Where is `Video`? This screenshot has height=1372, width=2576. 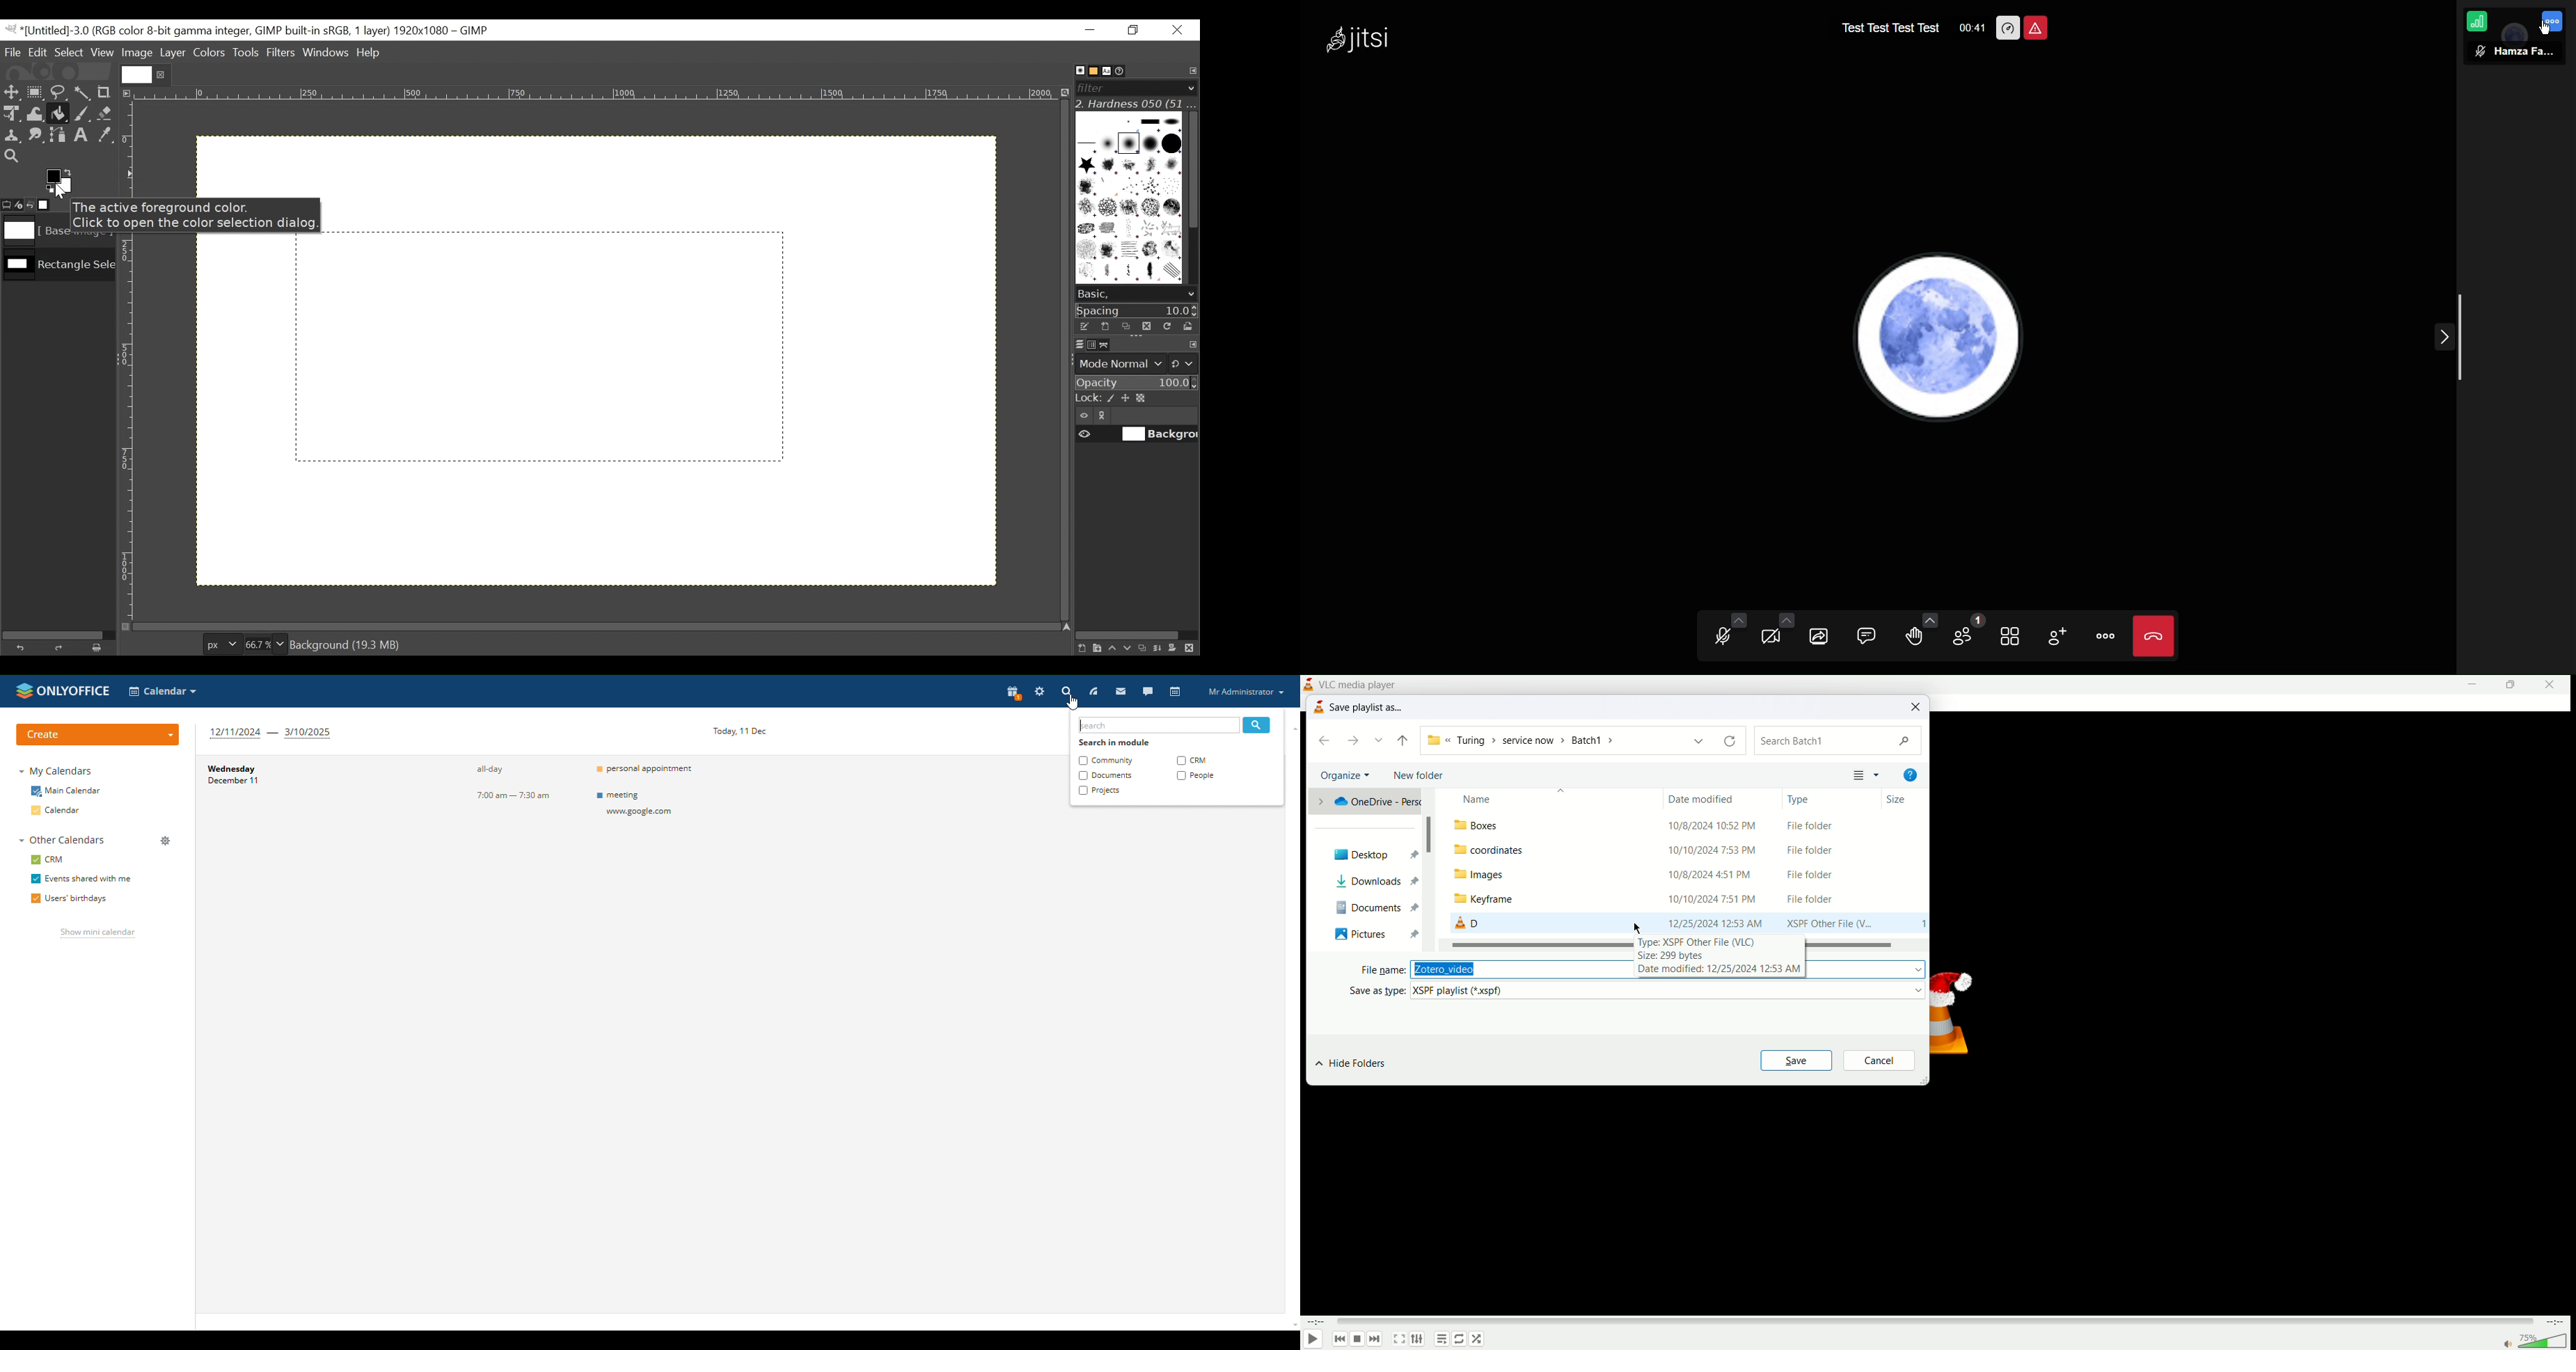
Video is located at coordinates (1774, 636).